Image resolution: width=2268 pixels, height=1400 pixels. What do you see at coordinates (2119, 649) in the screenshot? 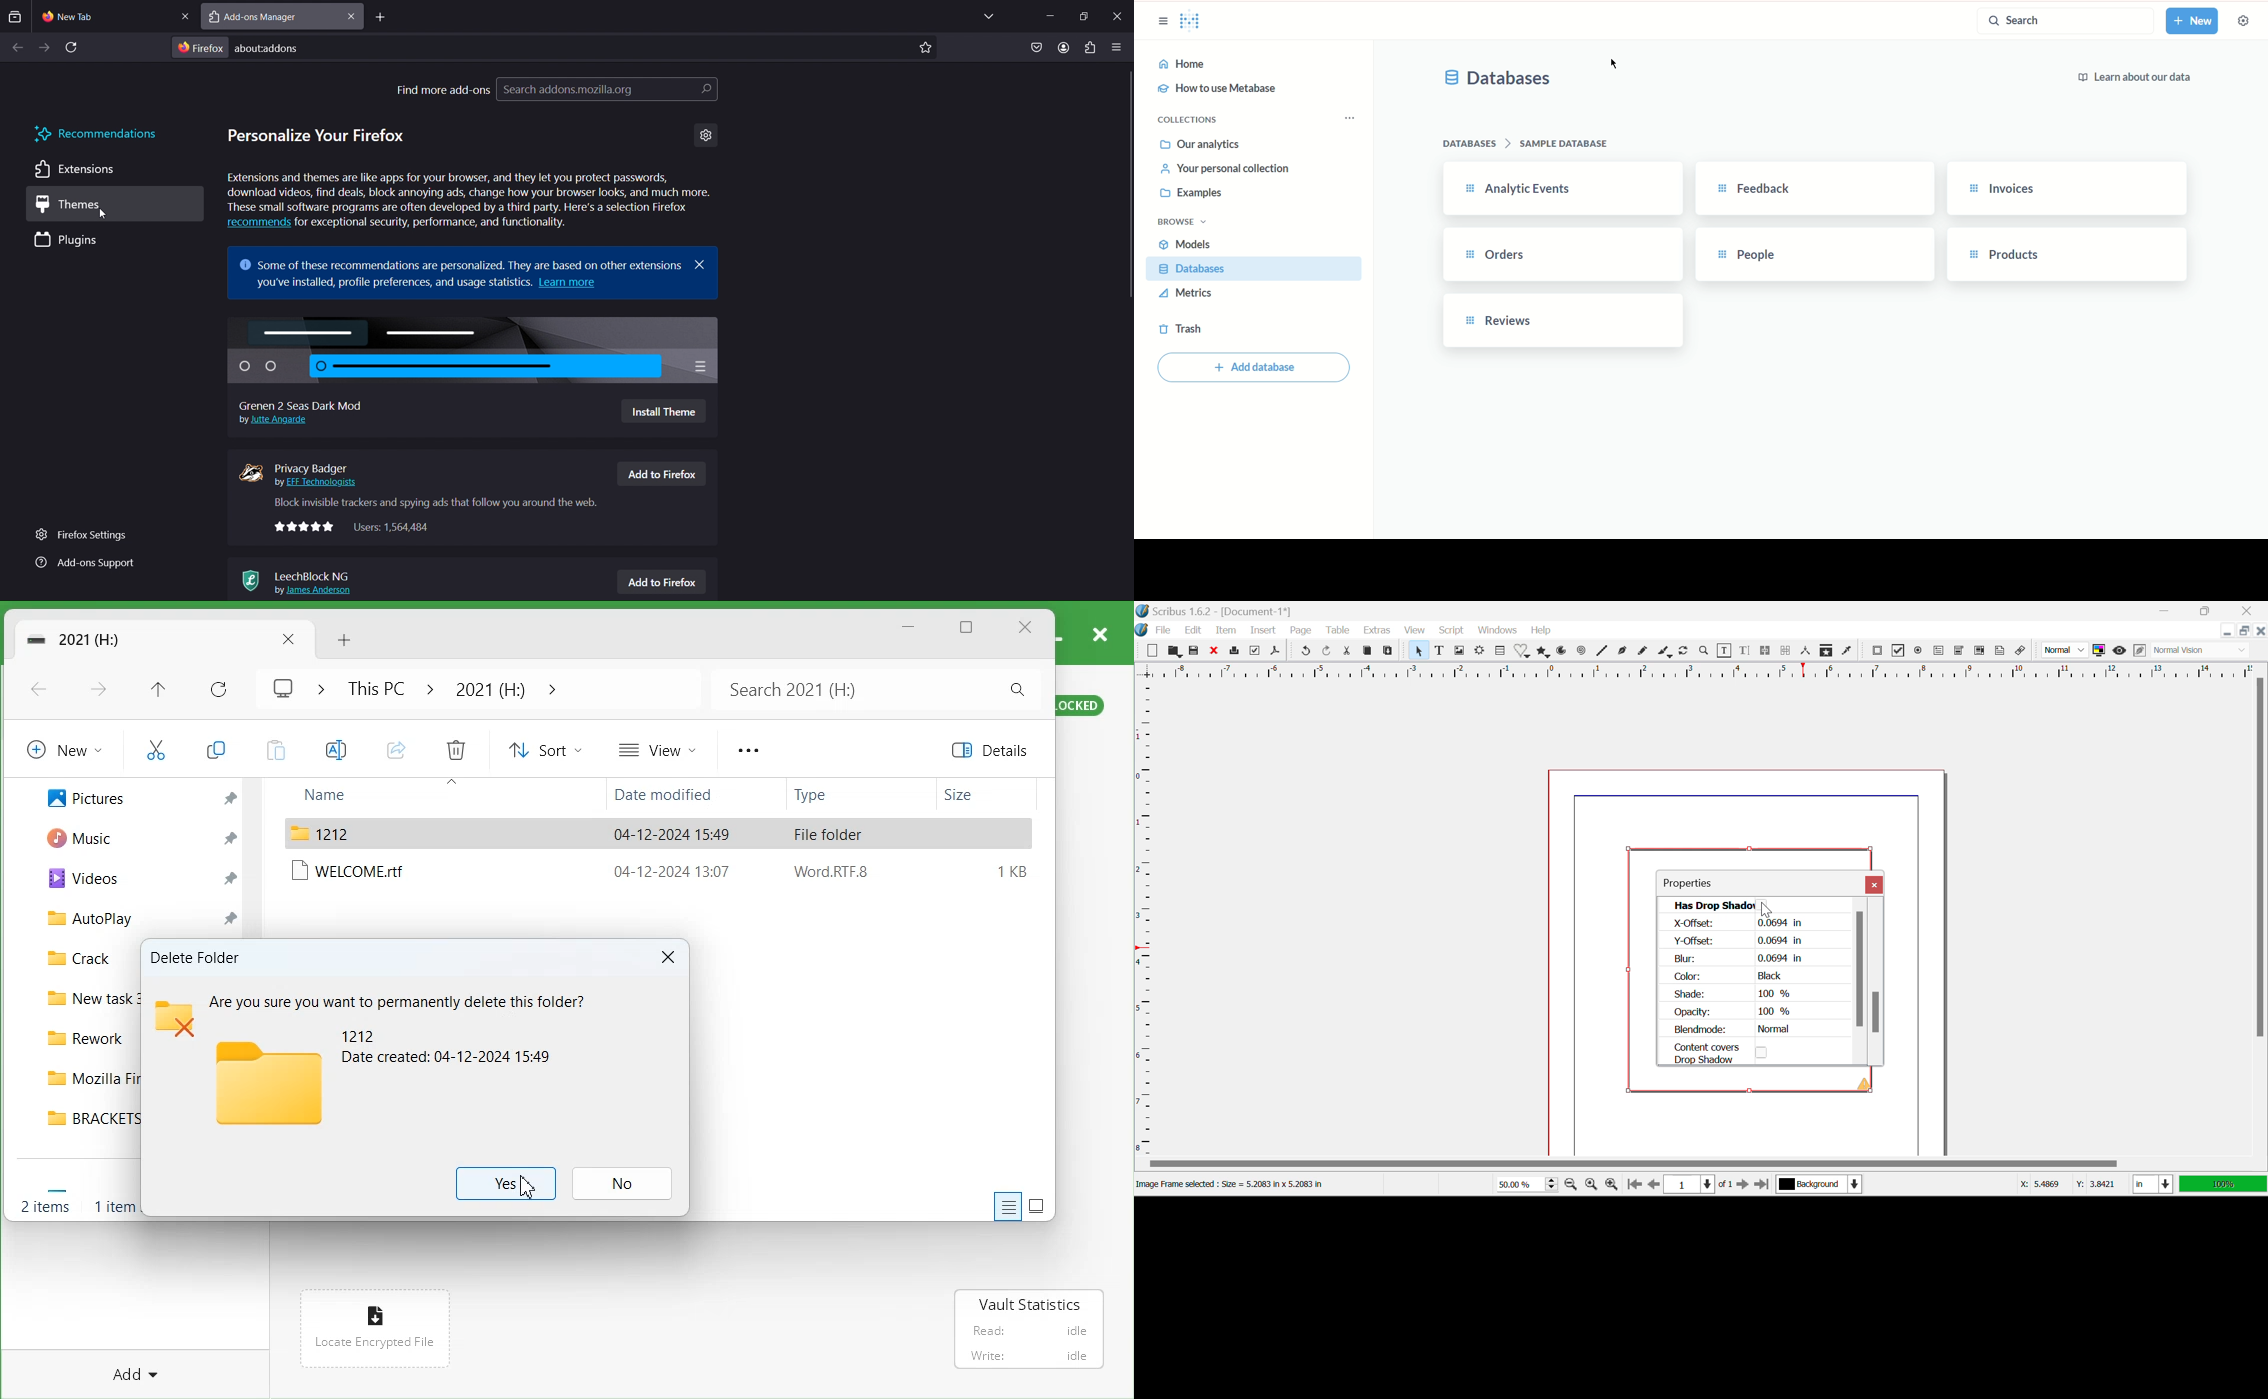
I see `Preview` at bounding box center [2119, 649].